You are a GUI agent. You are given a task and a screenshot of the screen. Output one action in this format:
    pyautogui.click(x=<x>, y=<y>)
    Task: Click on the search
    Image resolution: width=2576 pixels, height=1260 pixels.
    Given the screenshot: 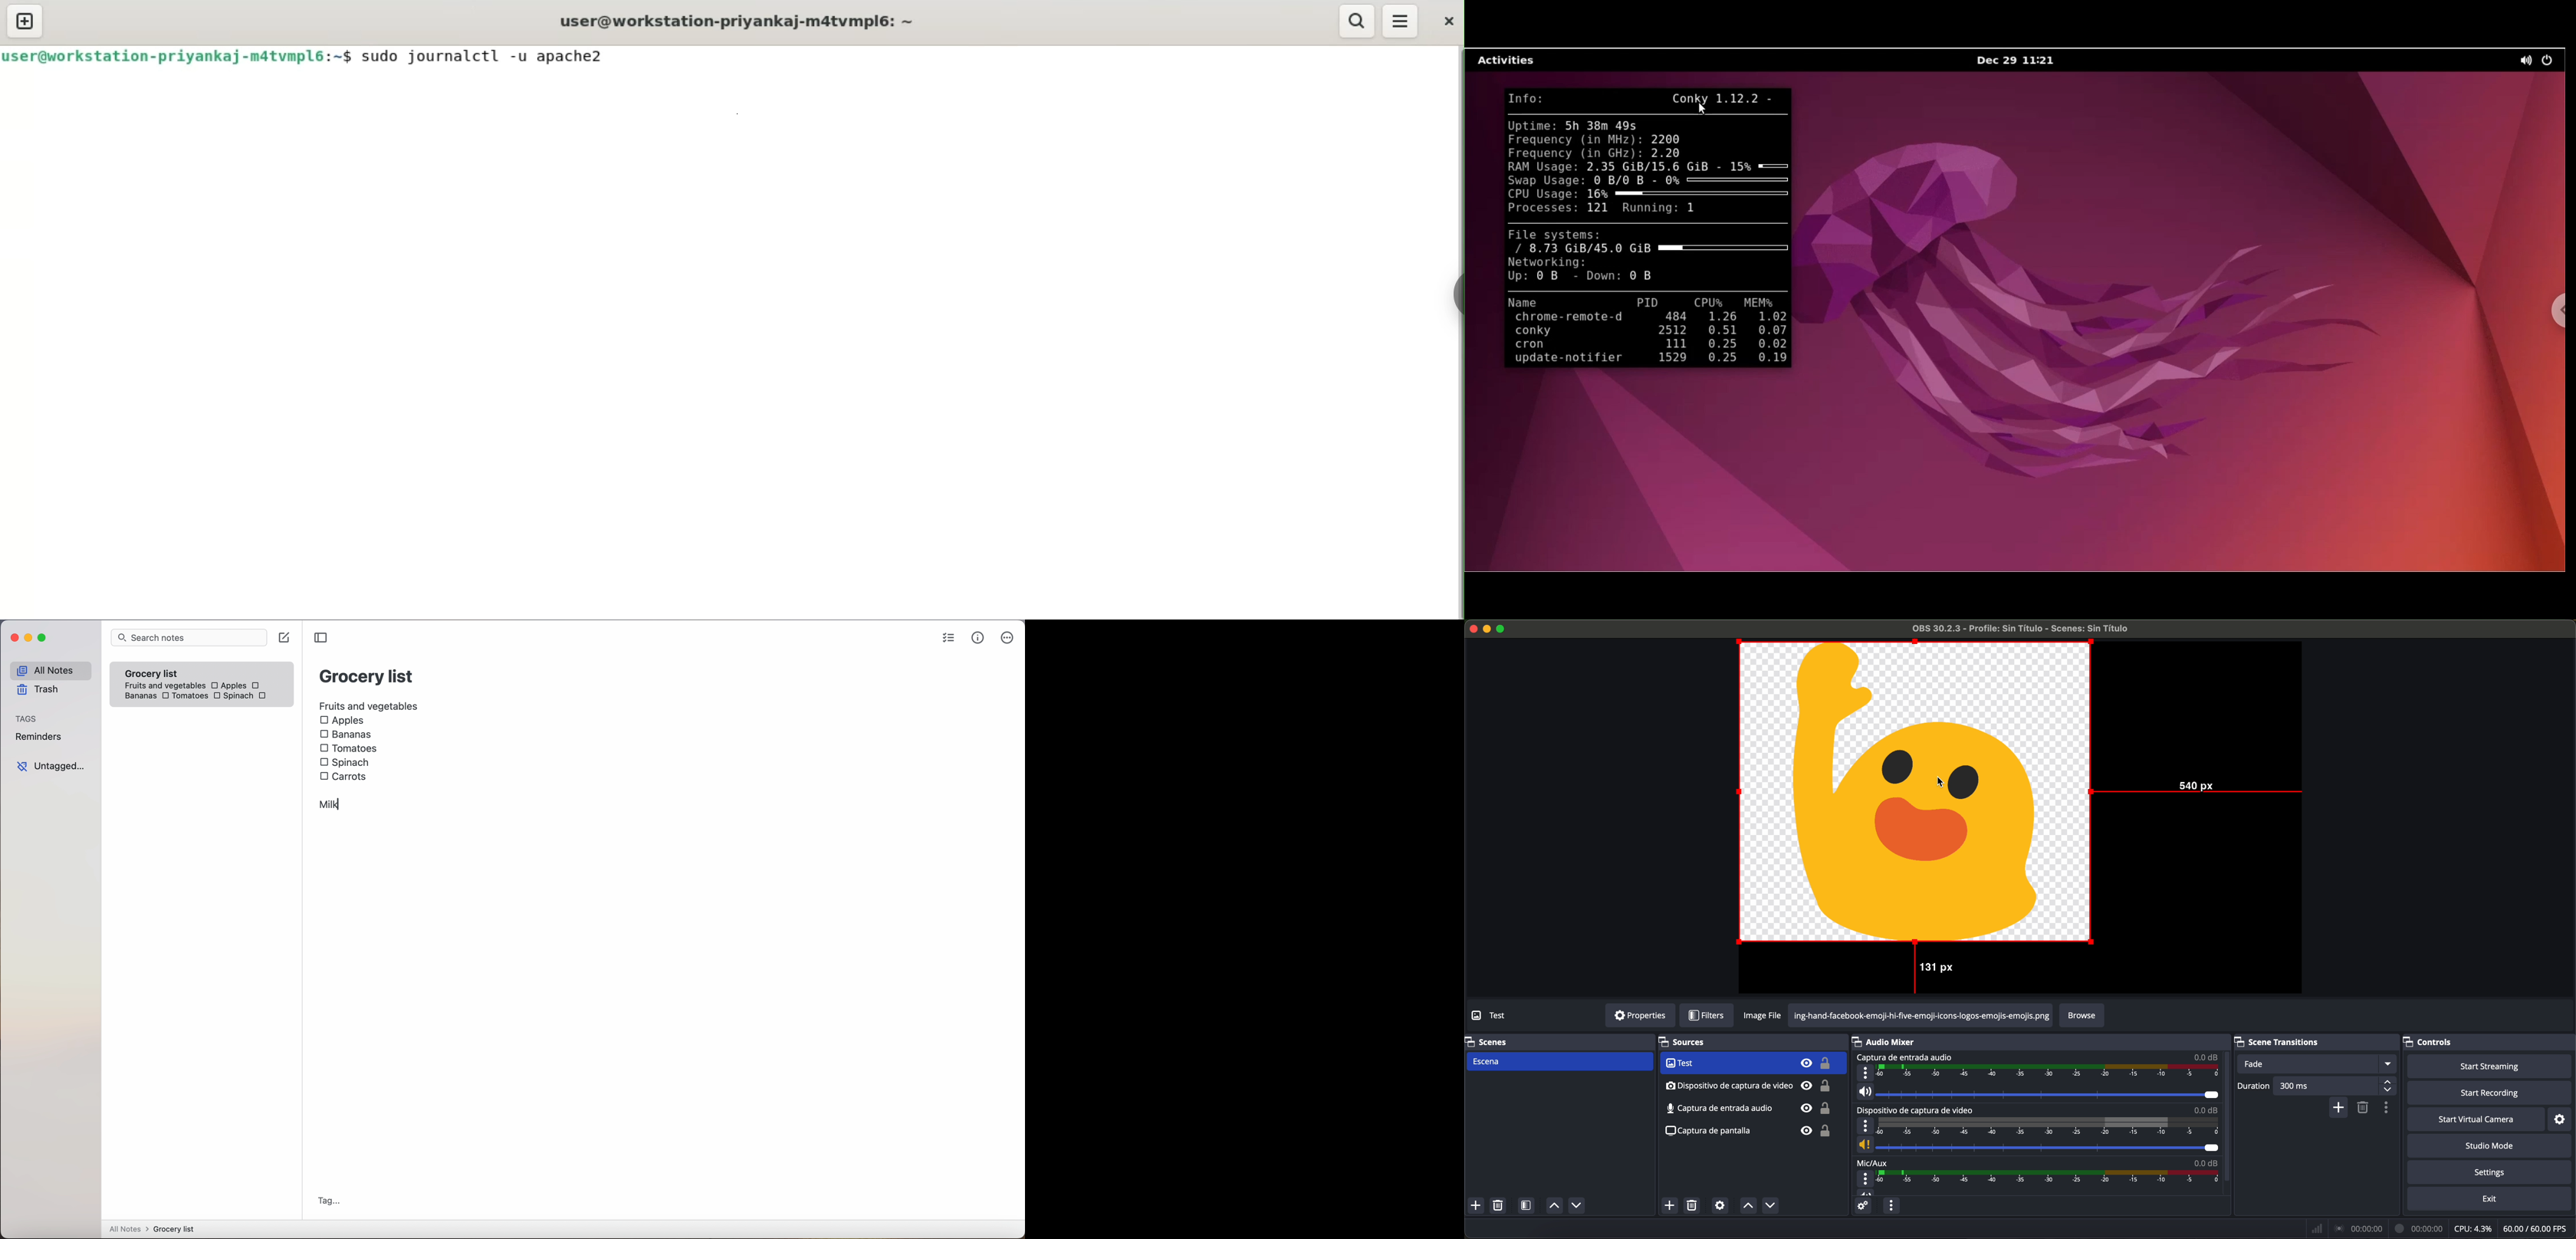 What is the action you would take?
    pyautogui.click(x=1357, y=21)
    